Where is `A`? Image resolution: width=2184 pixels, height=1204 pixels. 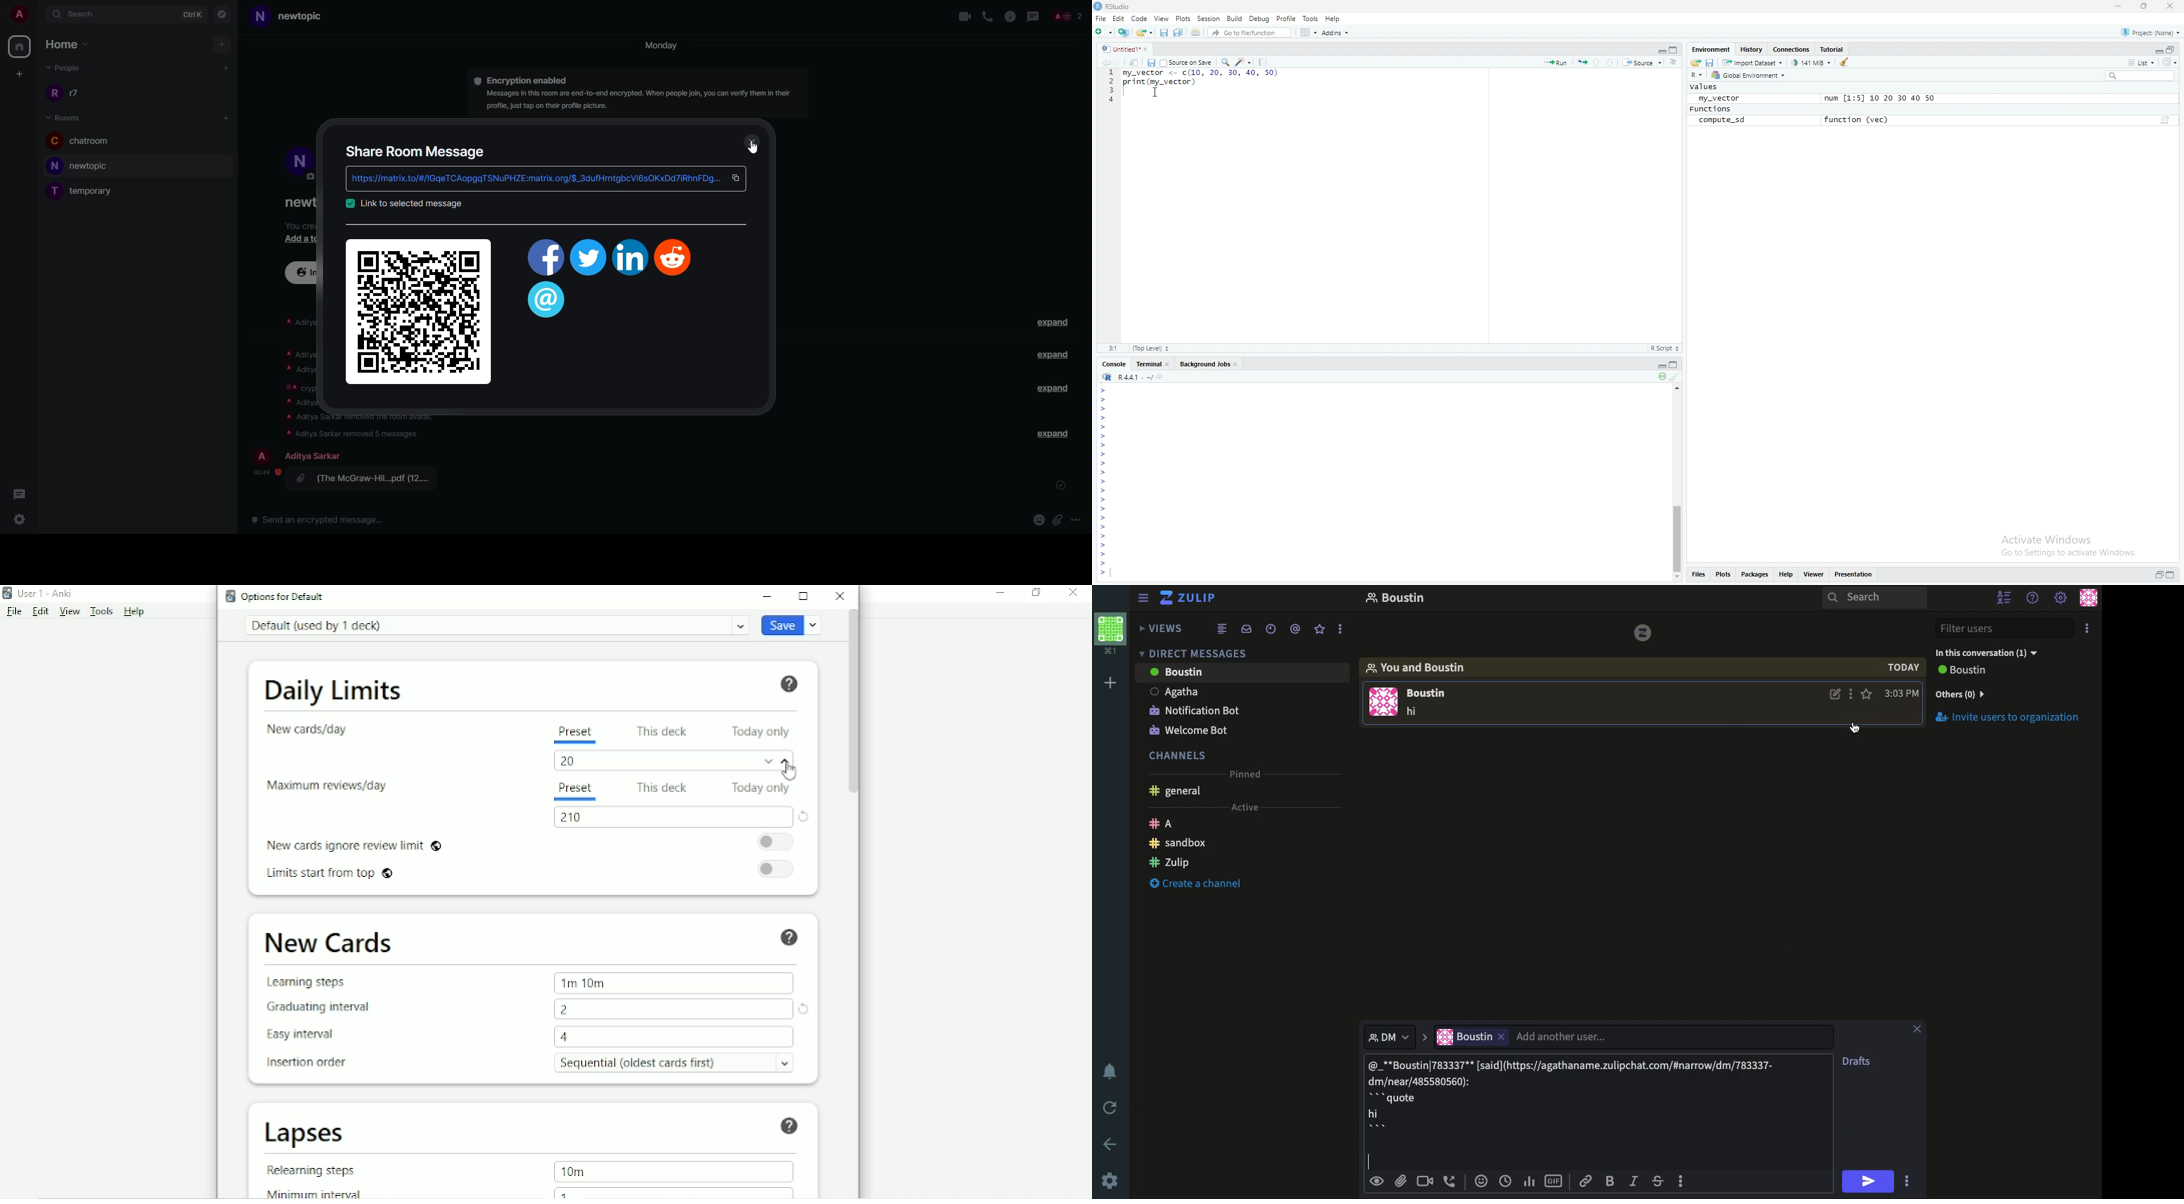
A is located at coordinates (1165, 822).